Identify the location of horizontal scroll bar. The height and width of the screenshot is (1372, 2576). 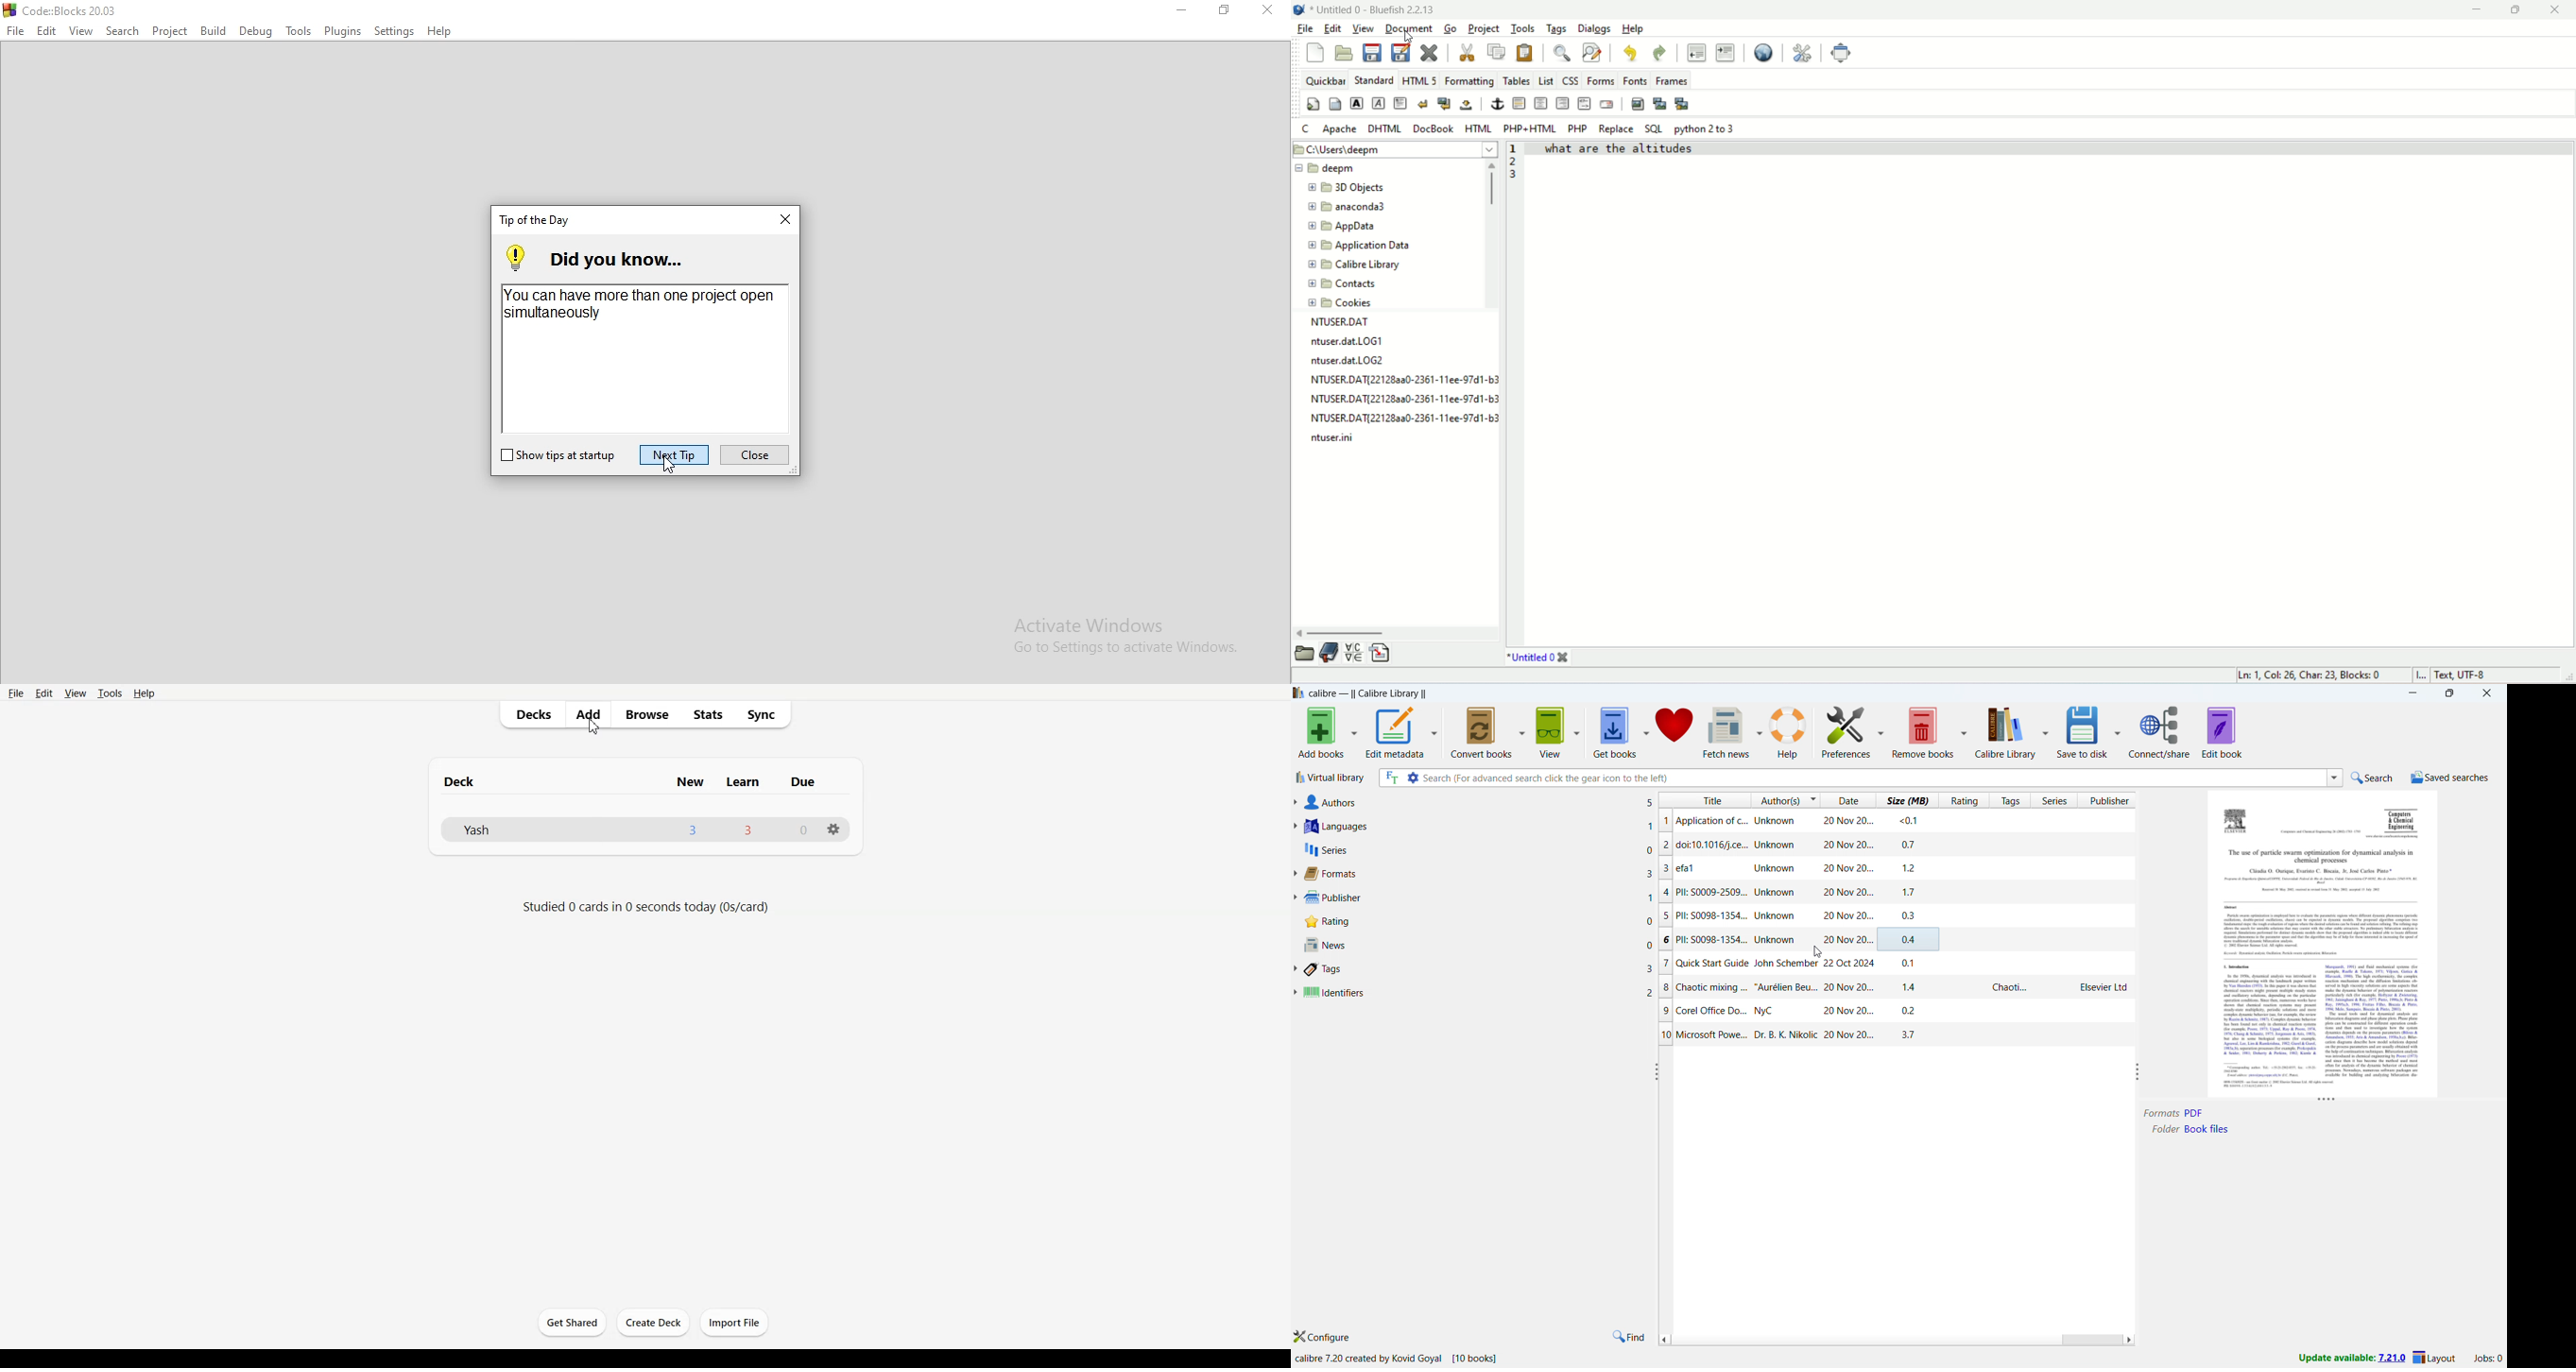
(1397, 632).